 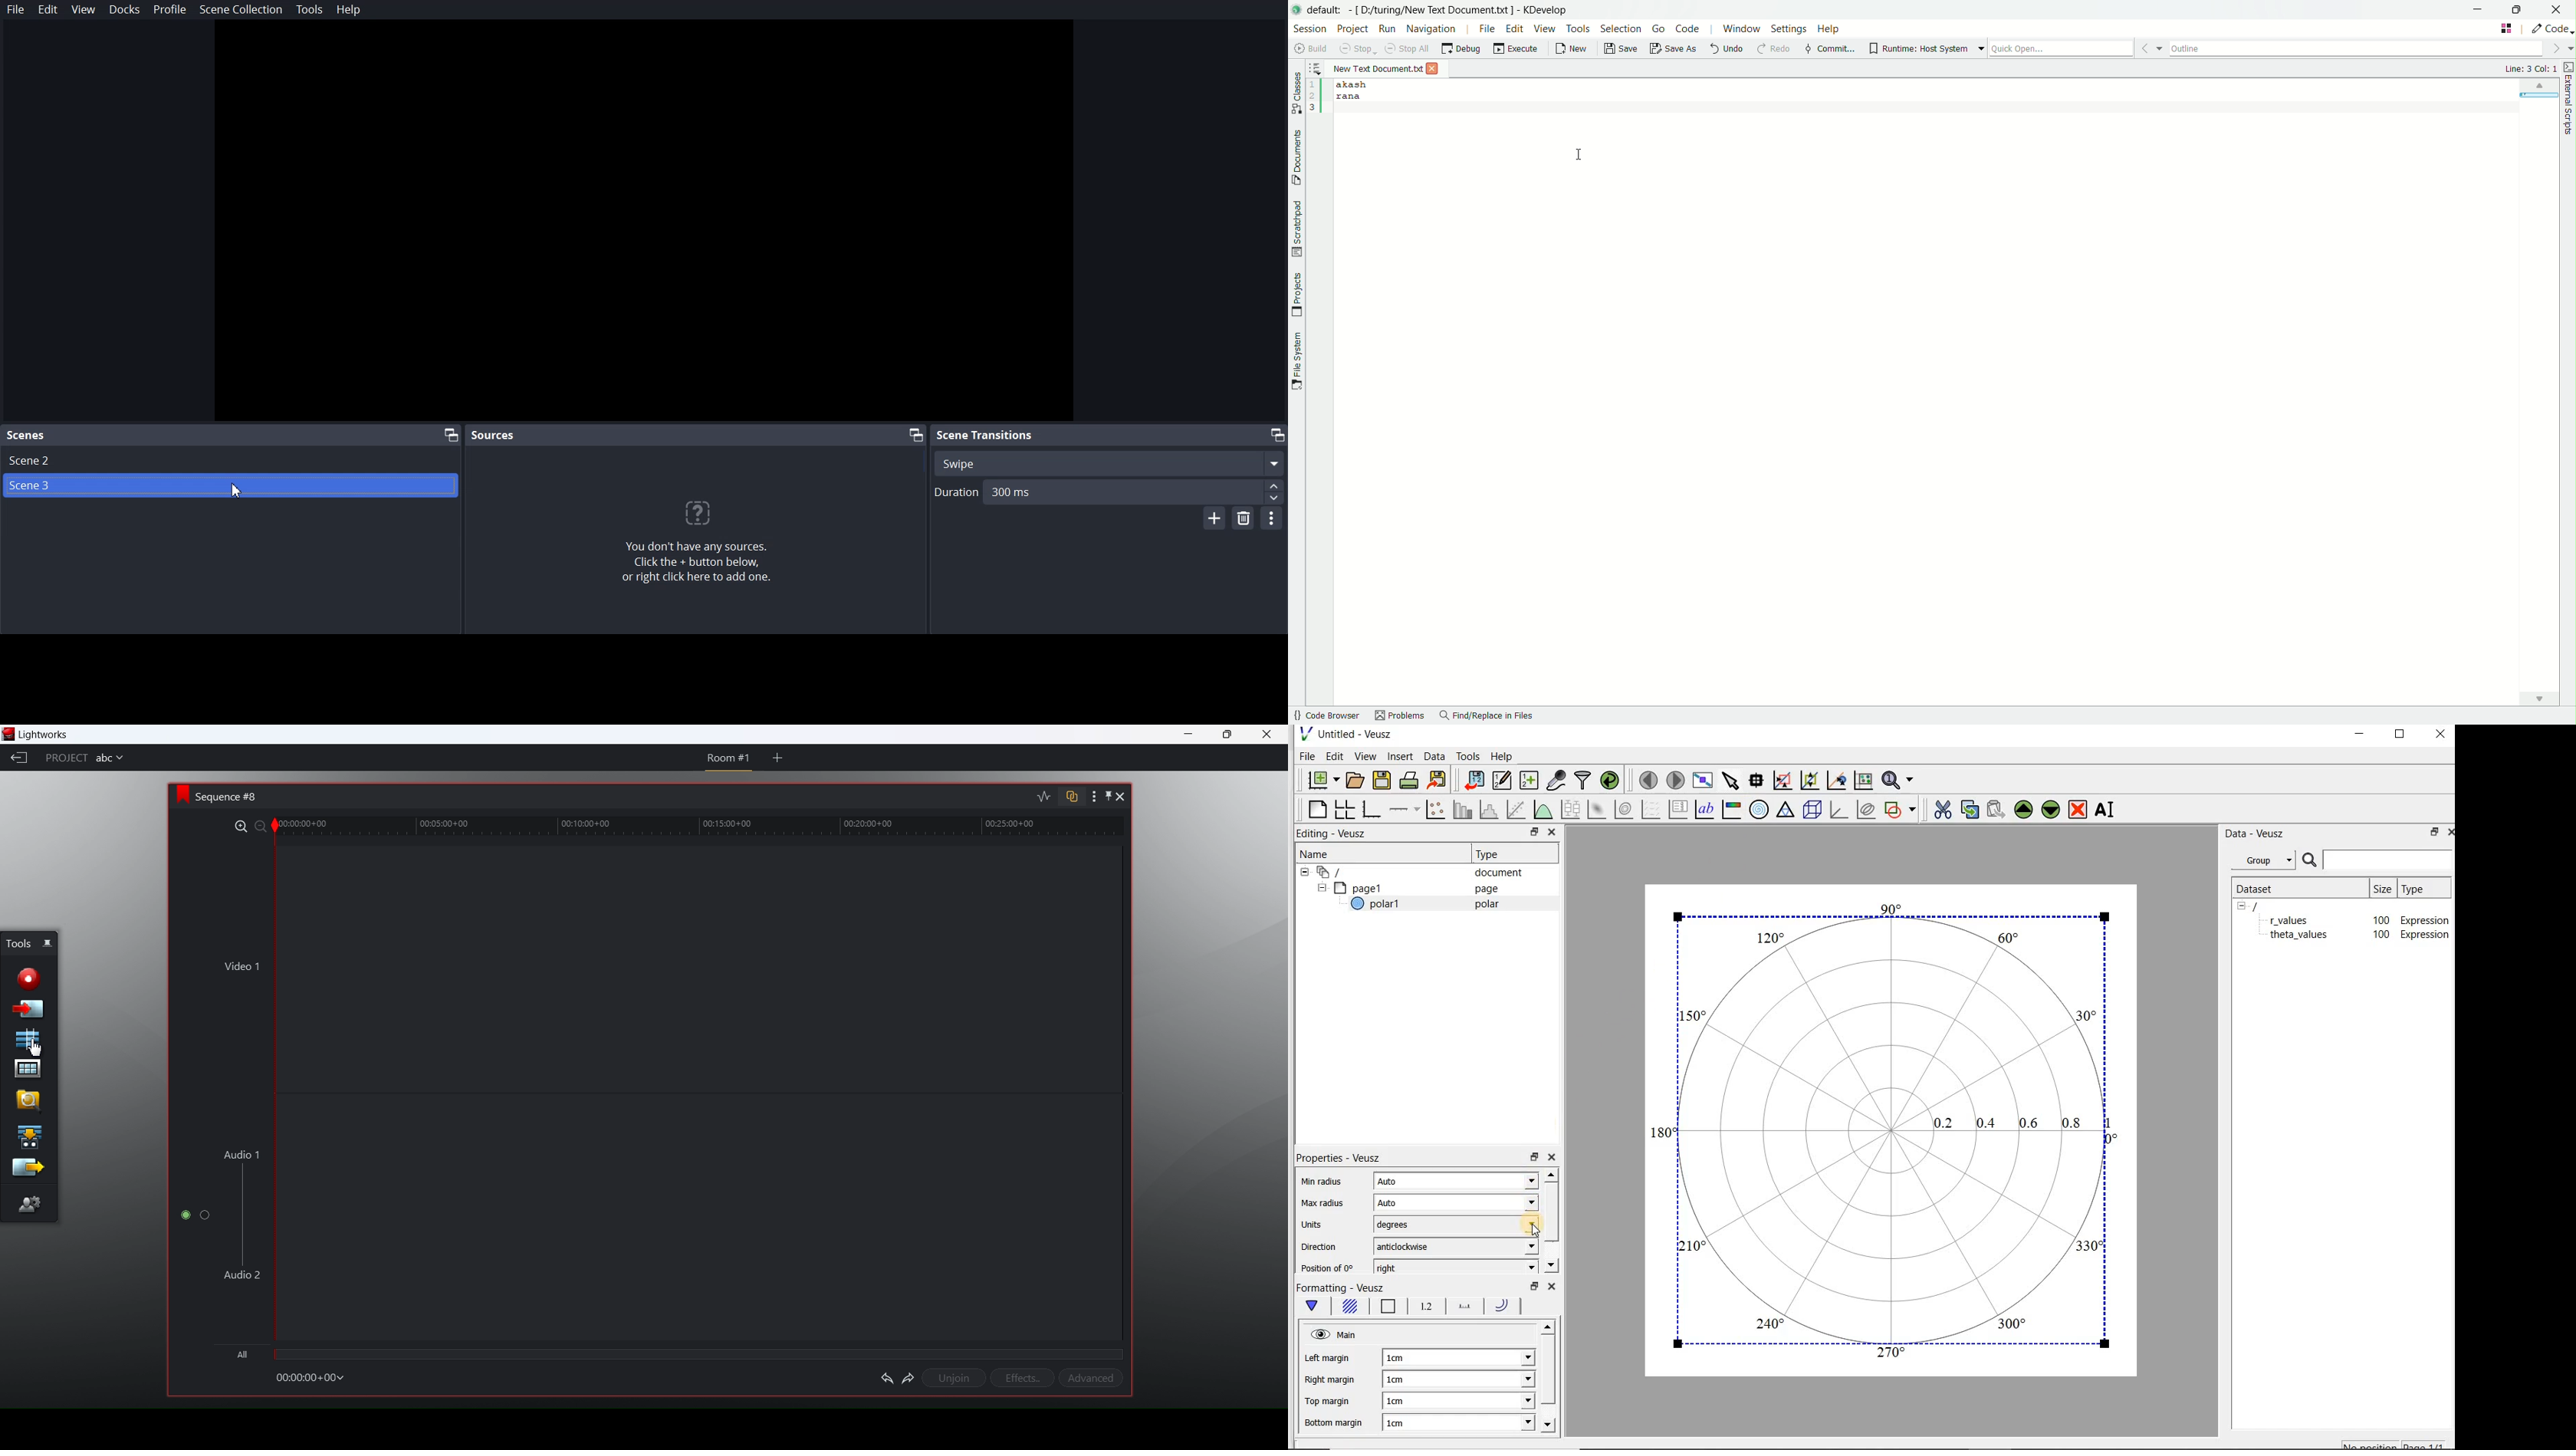 I want to click on No position, so click(x=2372, y=1444).